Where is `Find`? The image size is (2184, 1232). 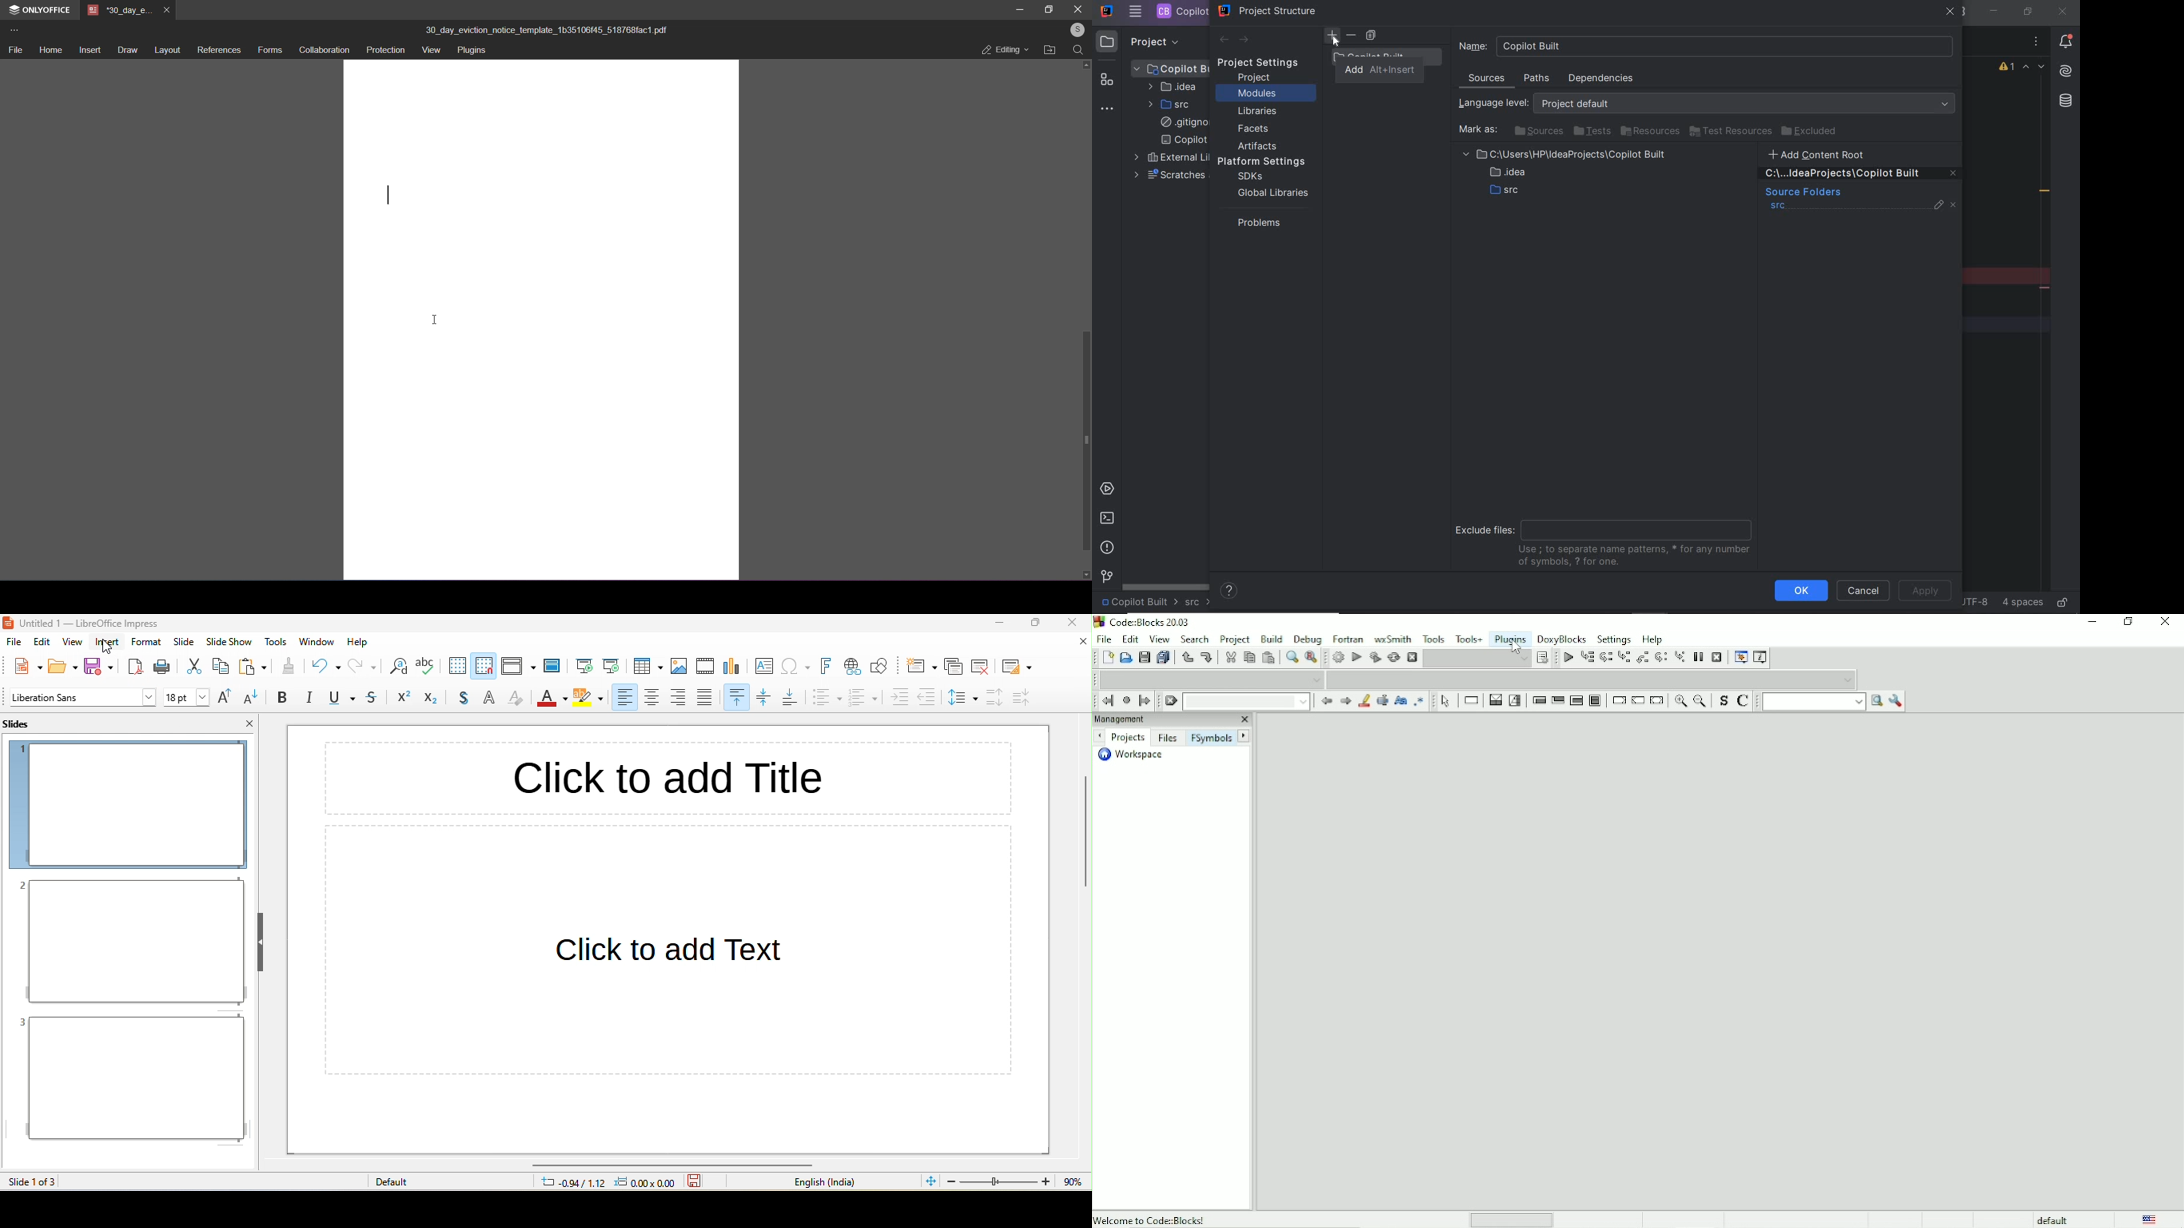
Find is located at coordinates (1291, 657).